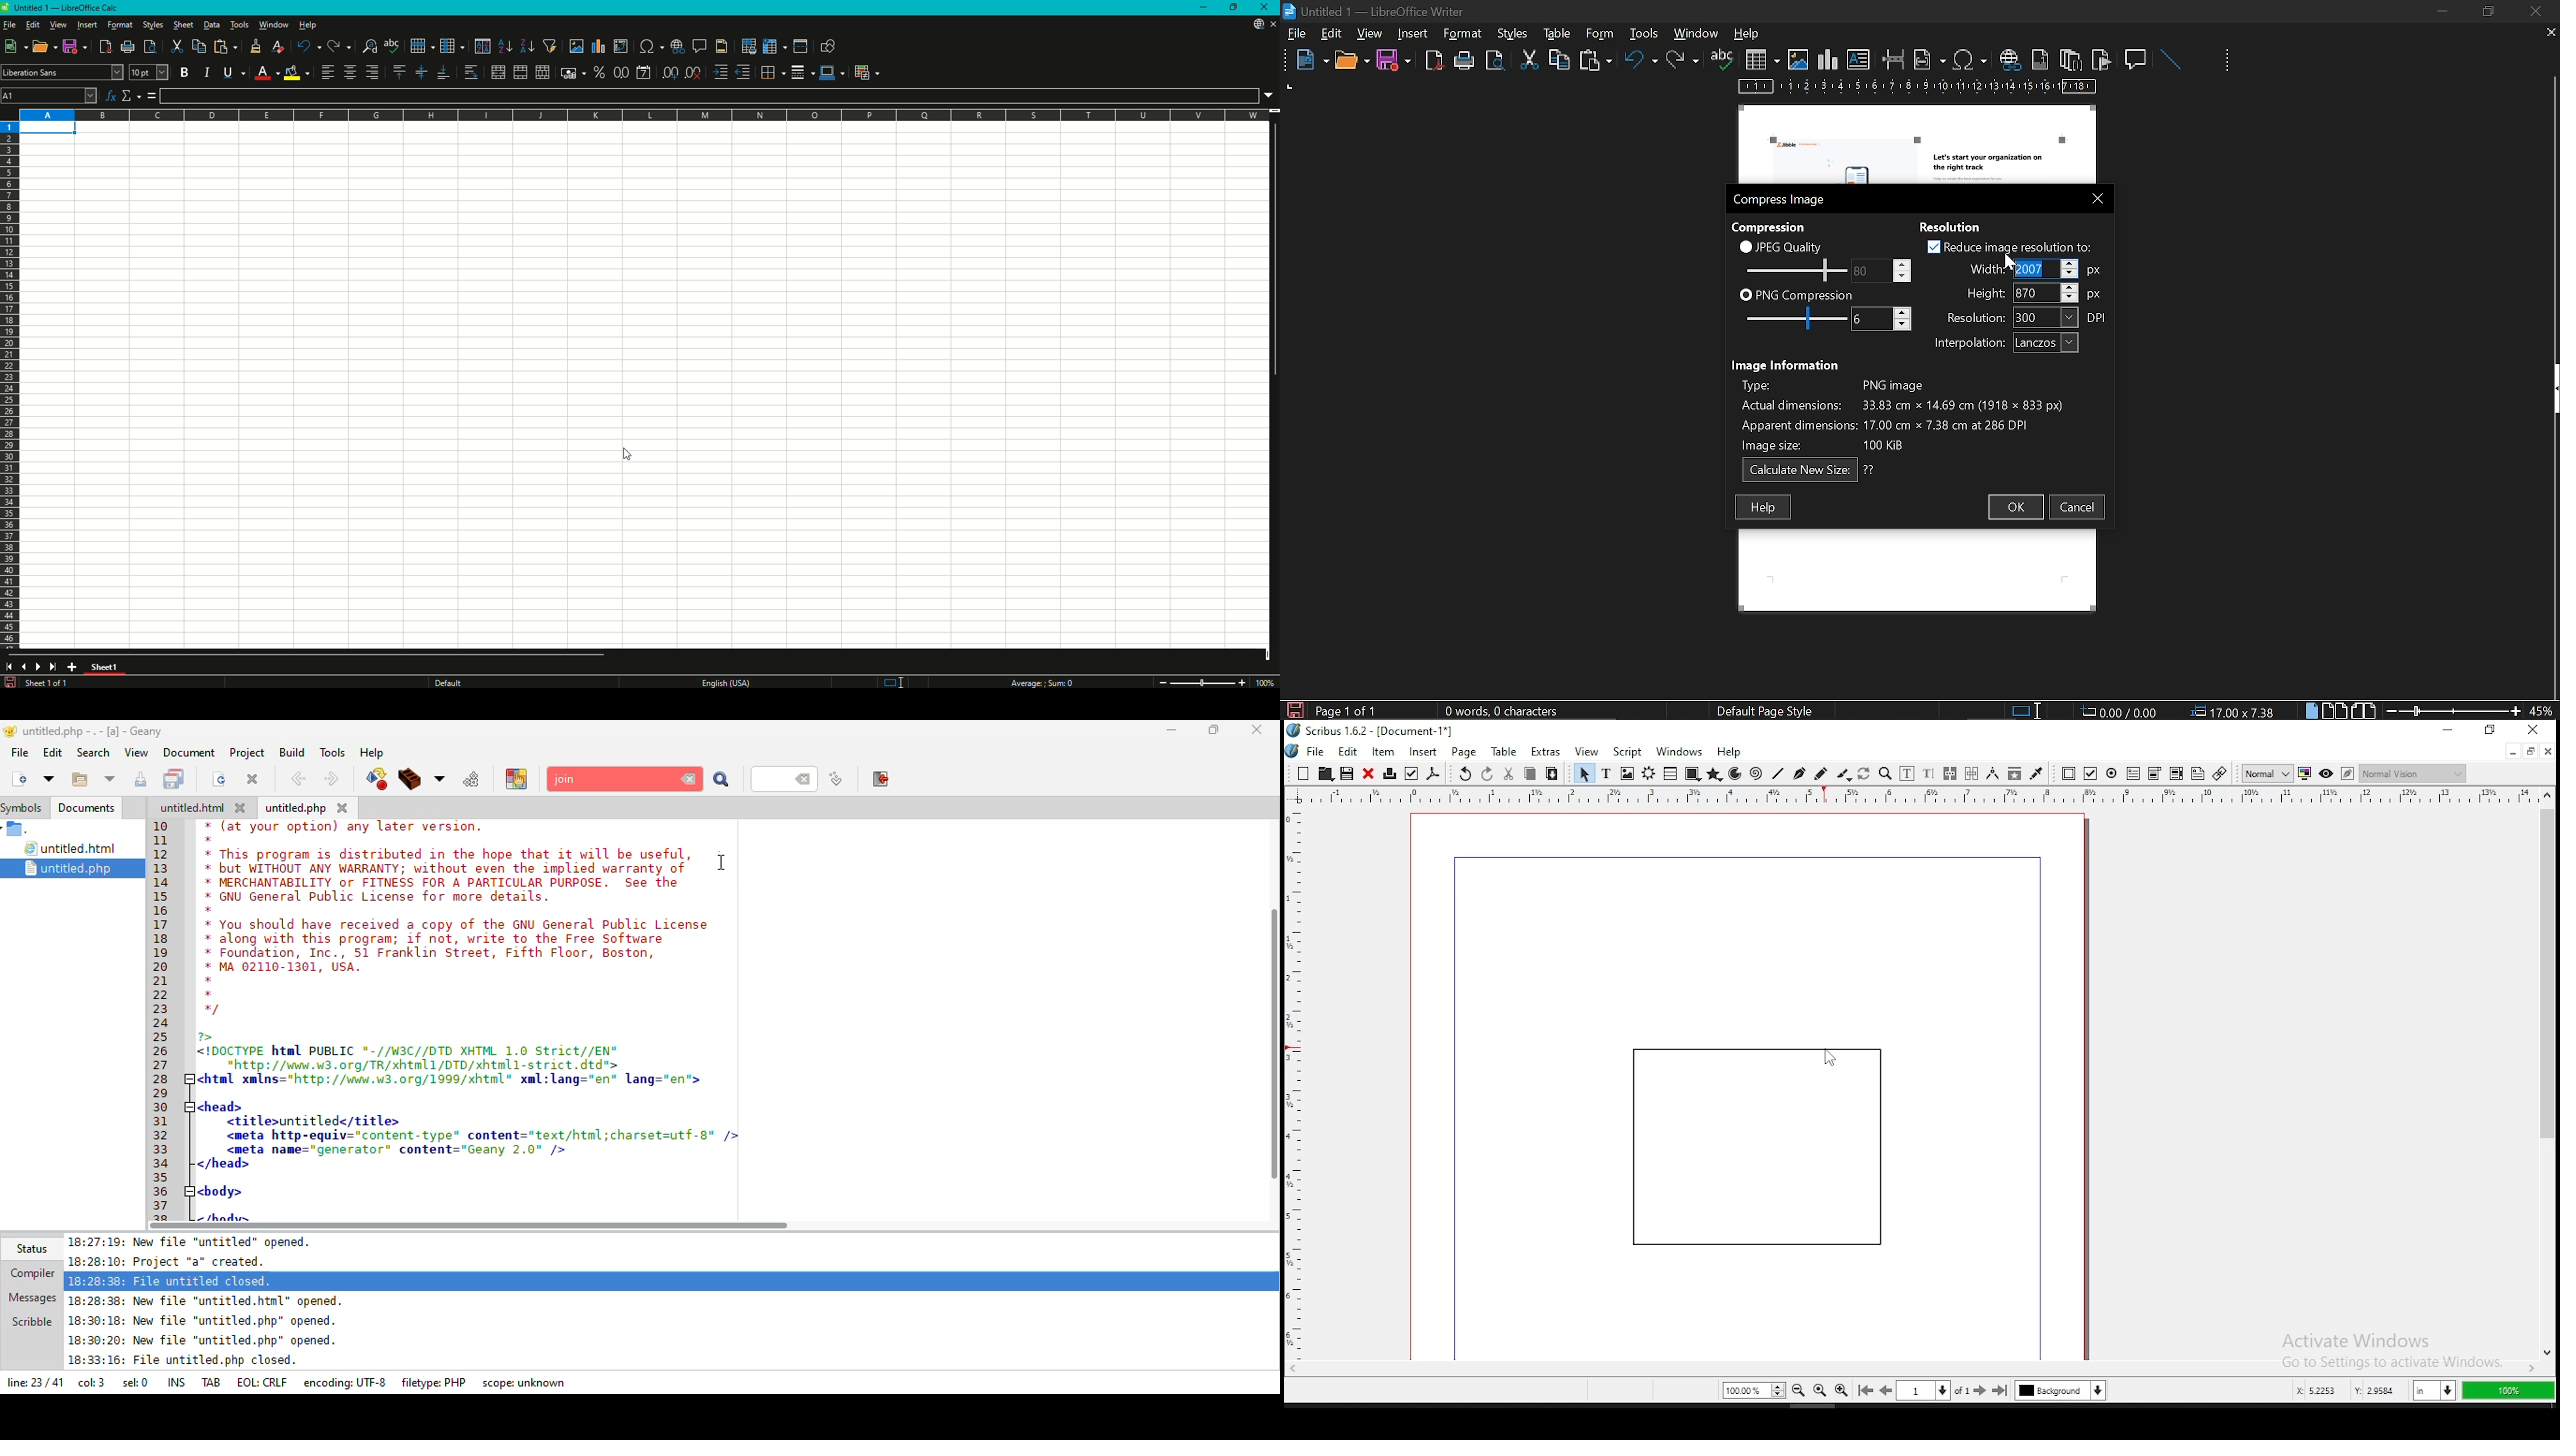  Describe the element at coordinates (409, 1065) in the screenshot. I see `"http://www.w3.org/TR/xhtml1/DTD/xhtml1-strict.dtd">` at that location.